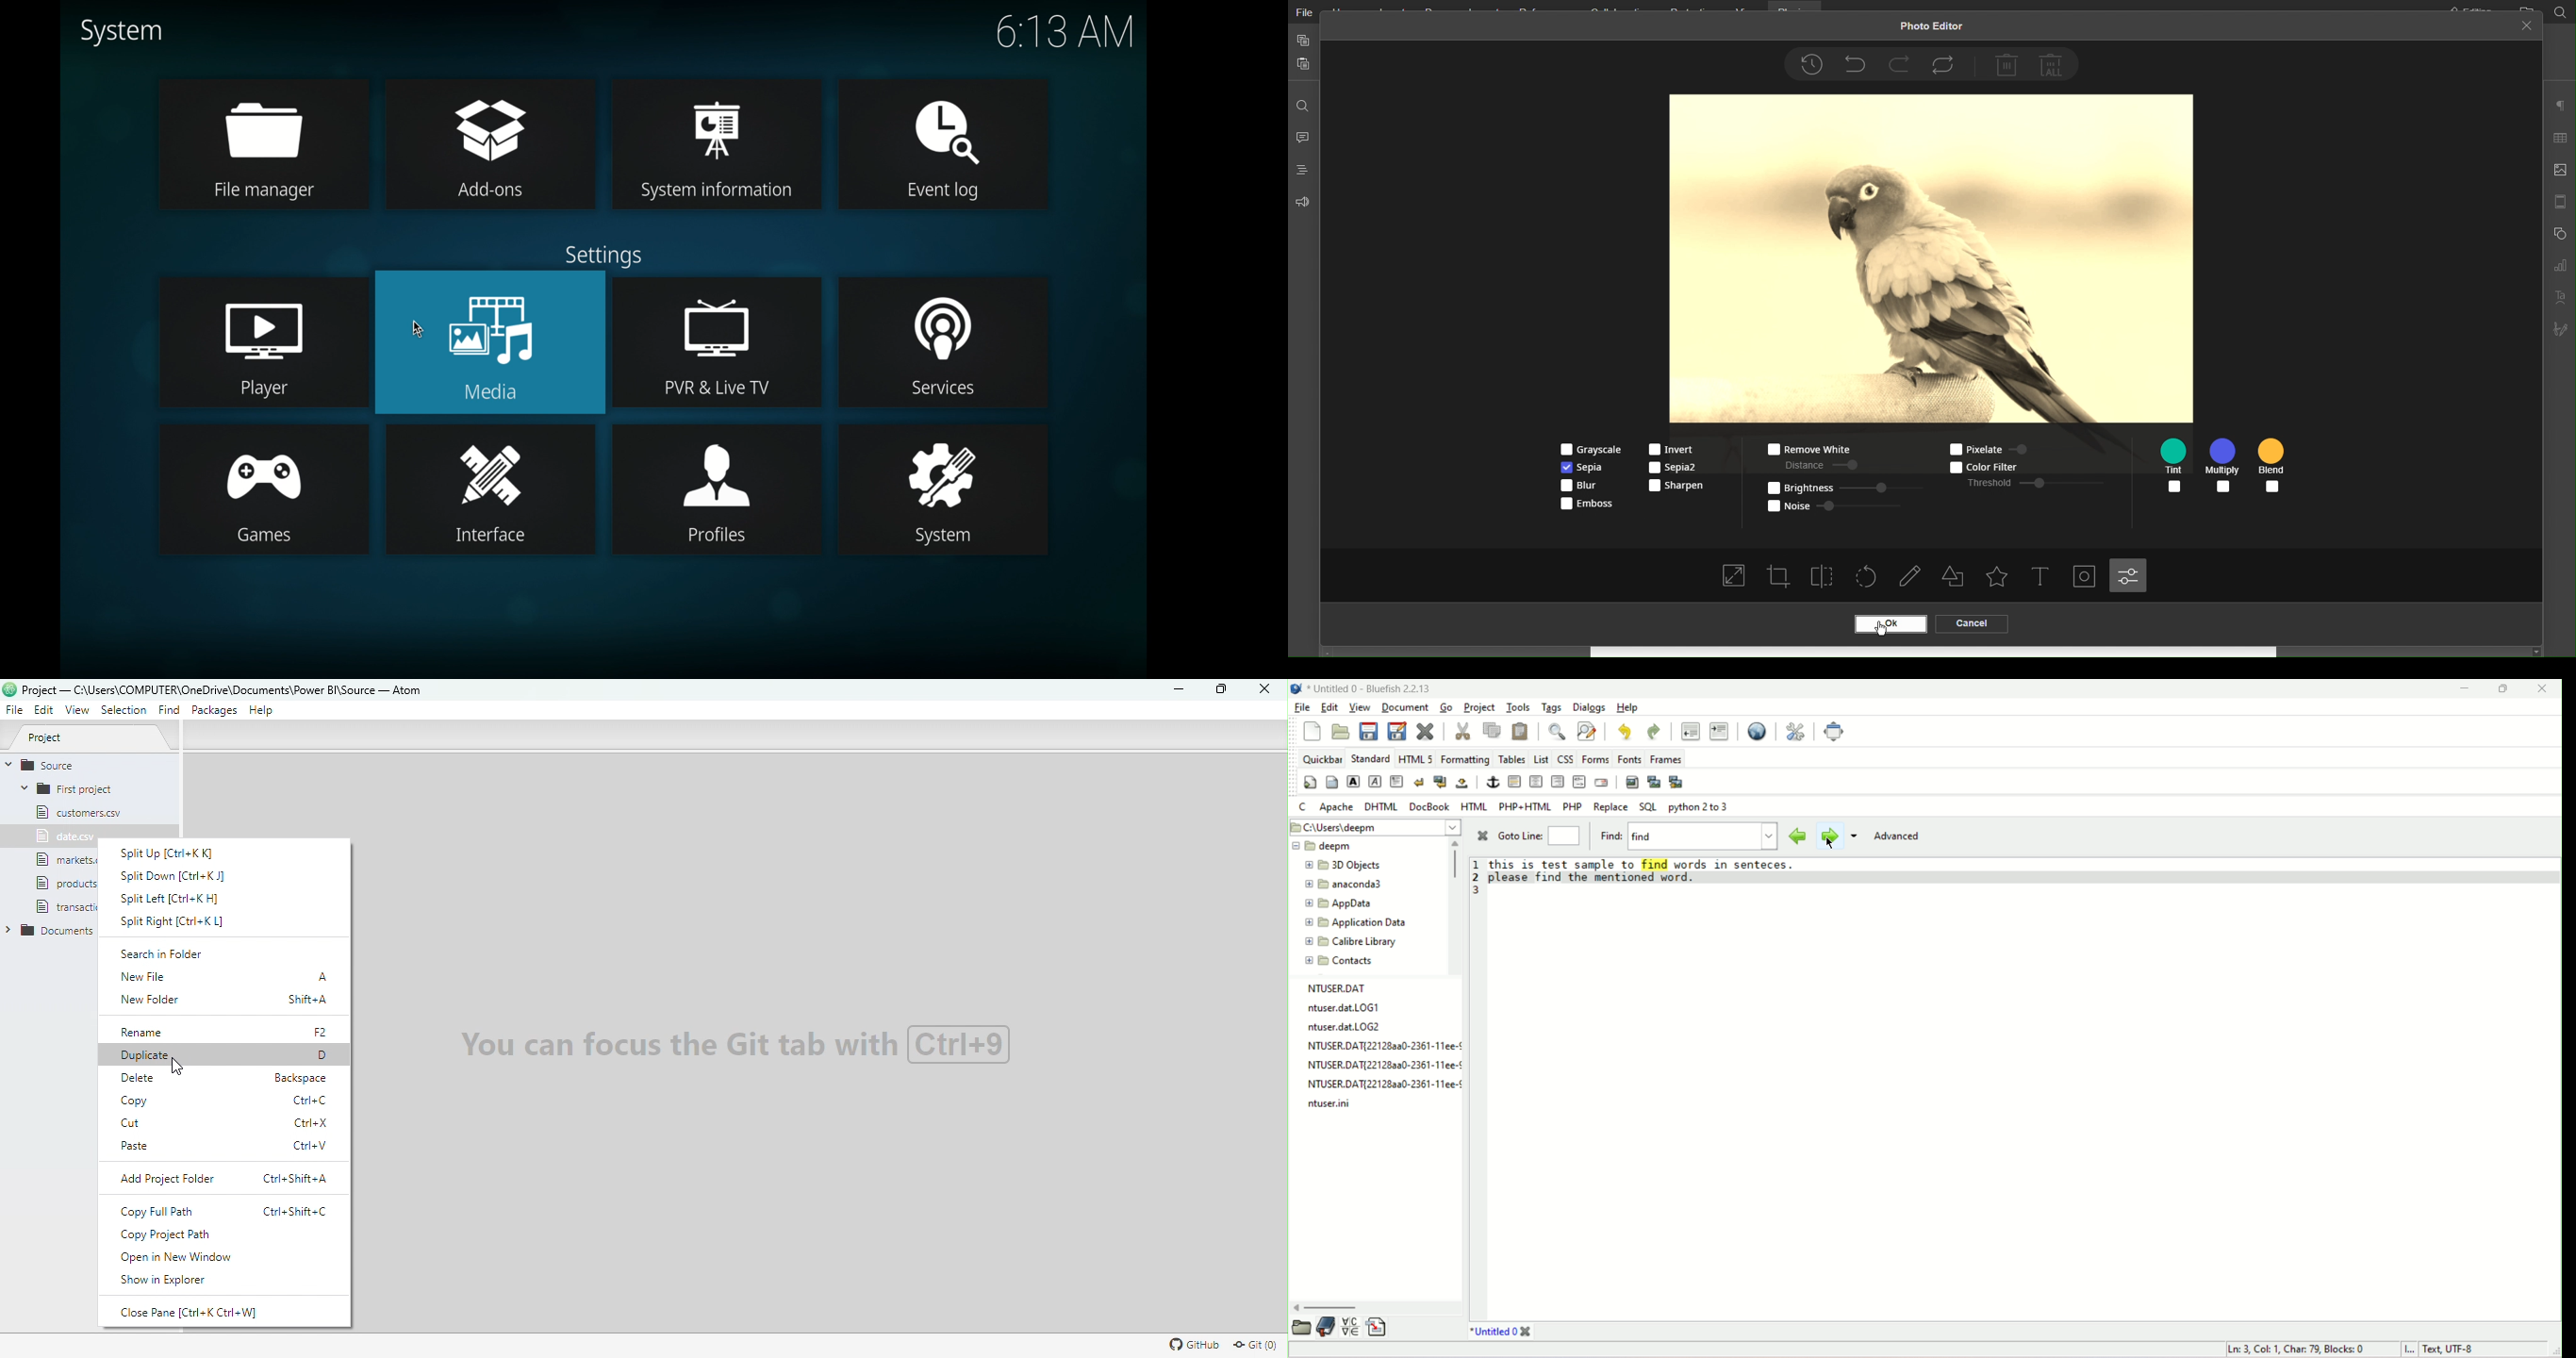 This screenshot has width=2576, height=1372. Describe the element at coordinates (1647, 807) in the screenshot. I see `SQL` at that location.